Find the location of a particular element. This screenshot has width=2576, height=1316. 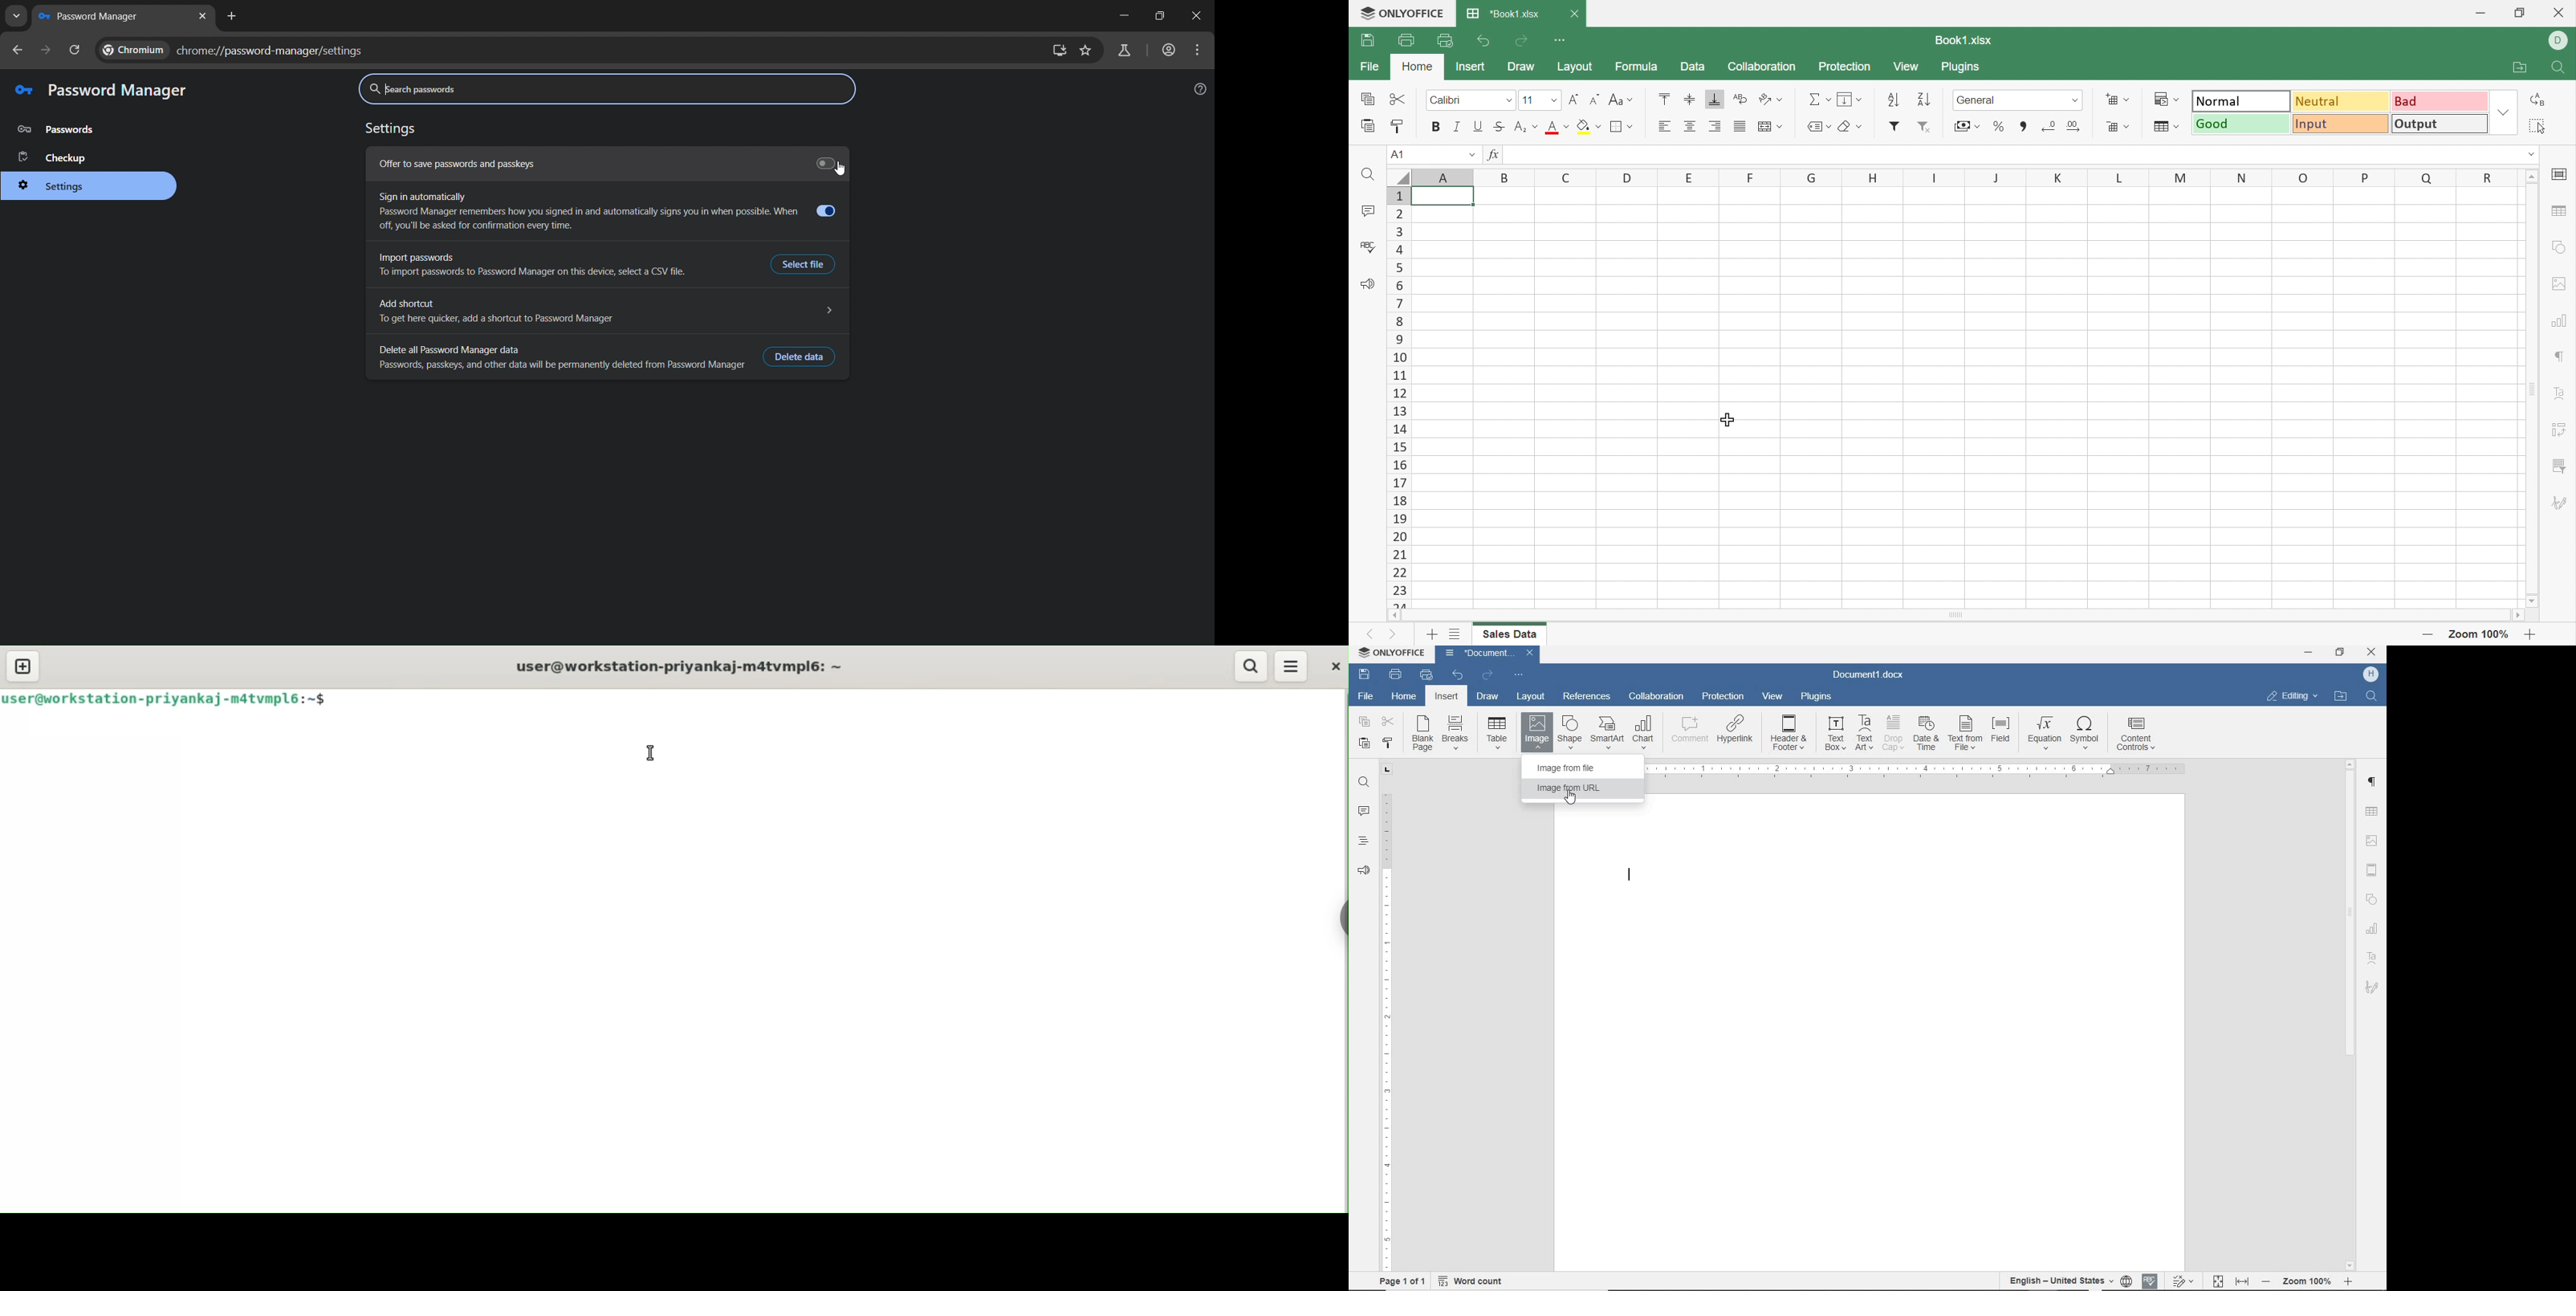

search tabs is located at coordinates (15, 13).